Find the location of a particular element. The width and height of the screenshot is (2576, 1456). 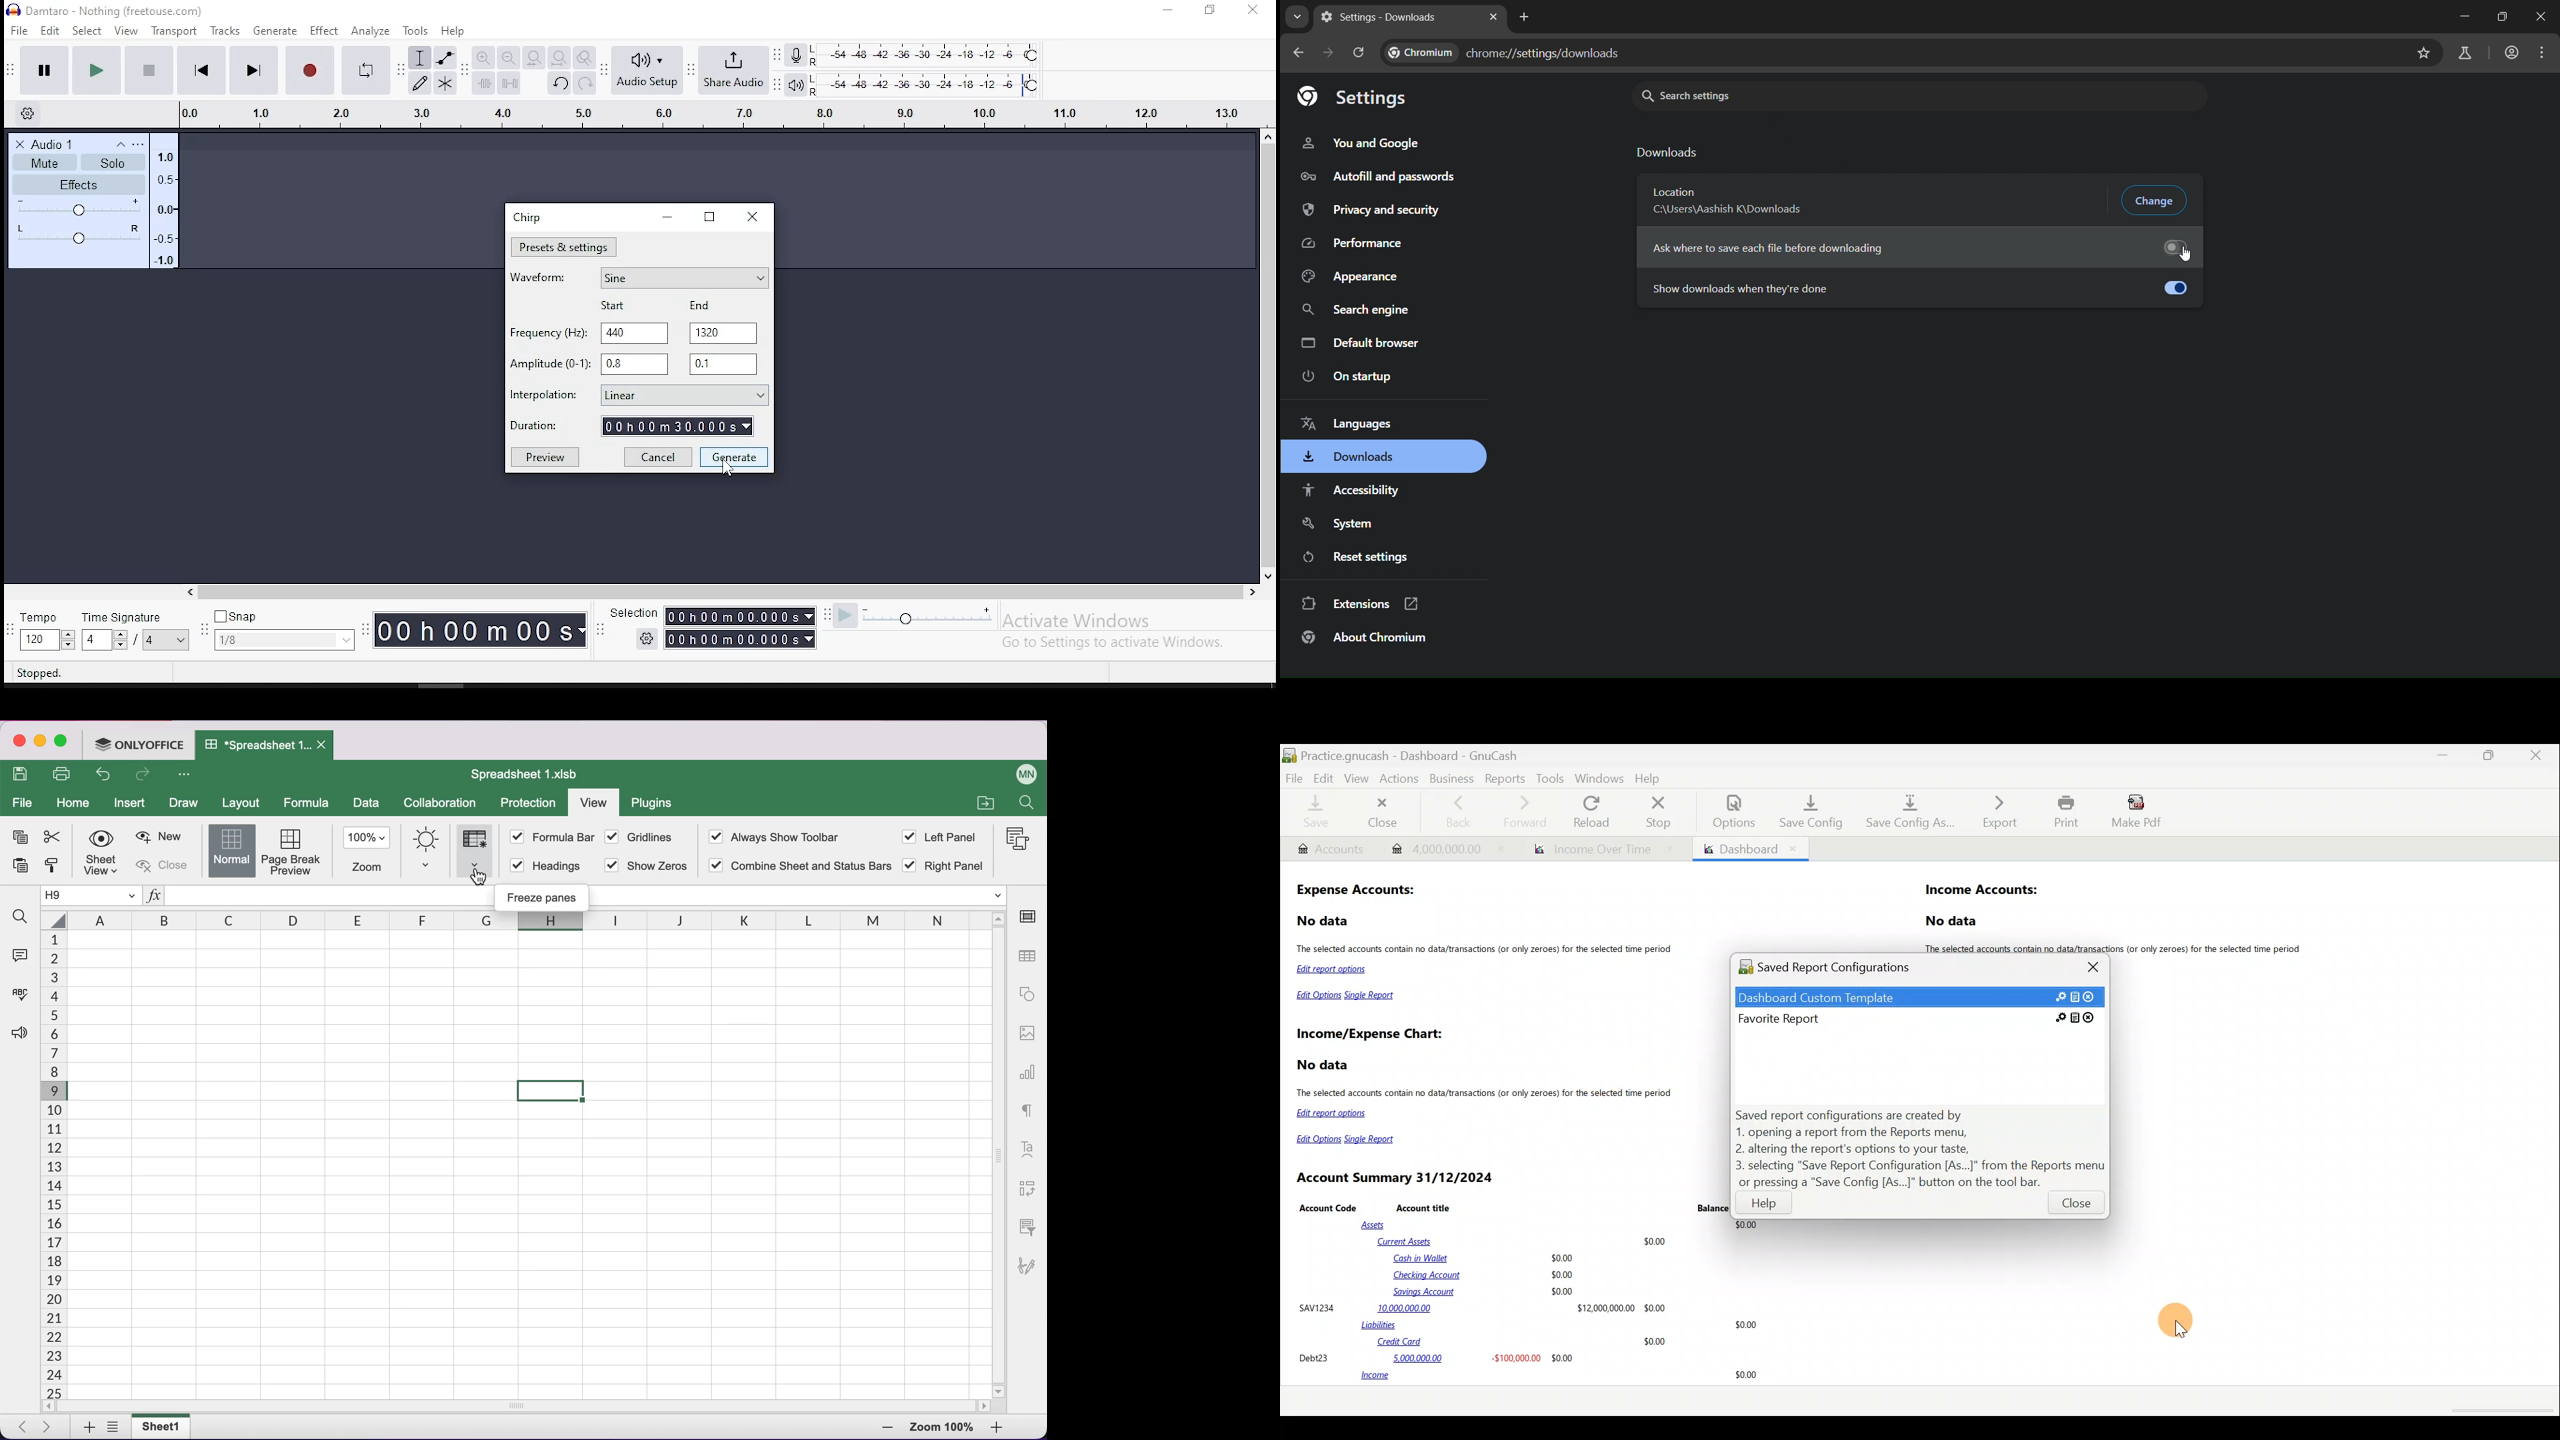

SAVI234 10,000,000.00 $12,000,00000 $0.00 is located at coordinates (1482, 1307).